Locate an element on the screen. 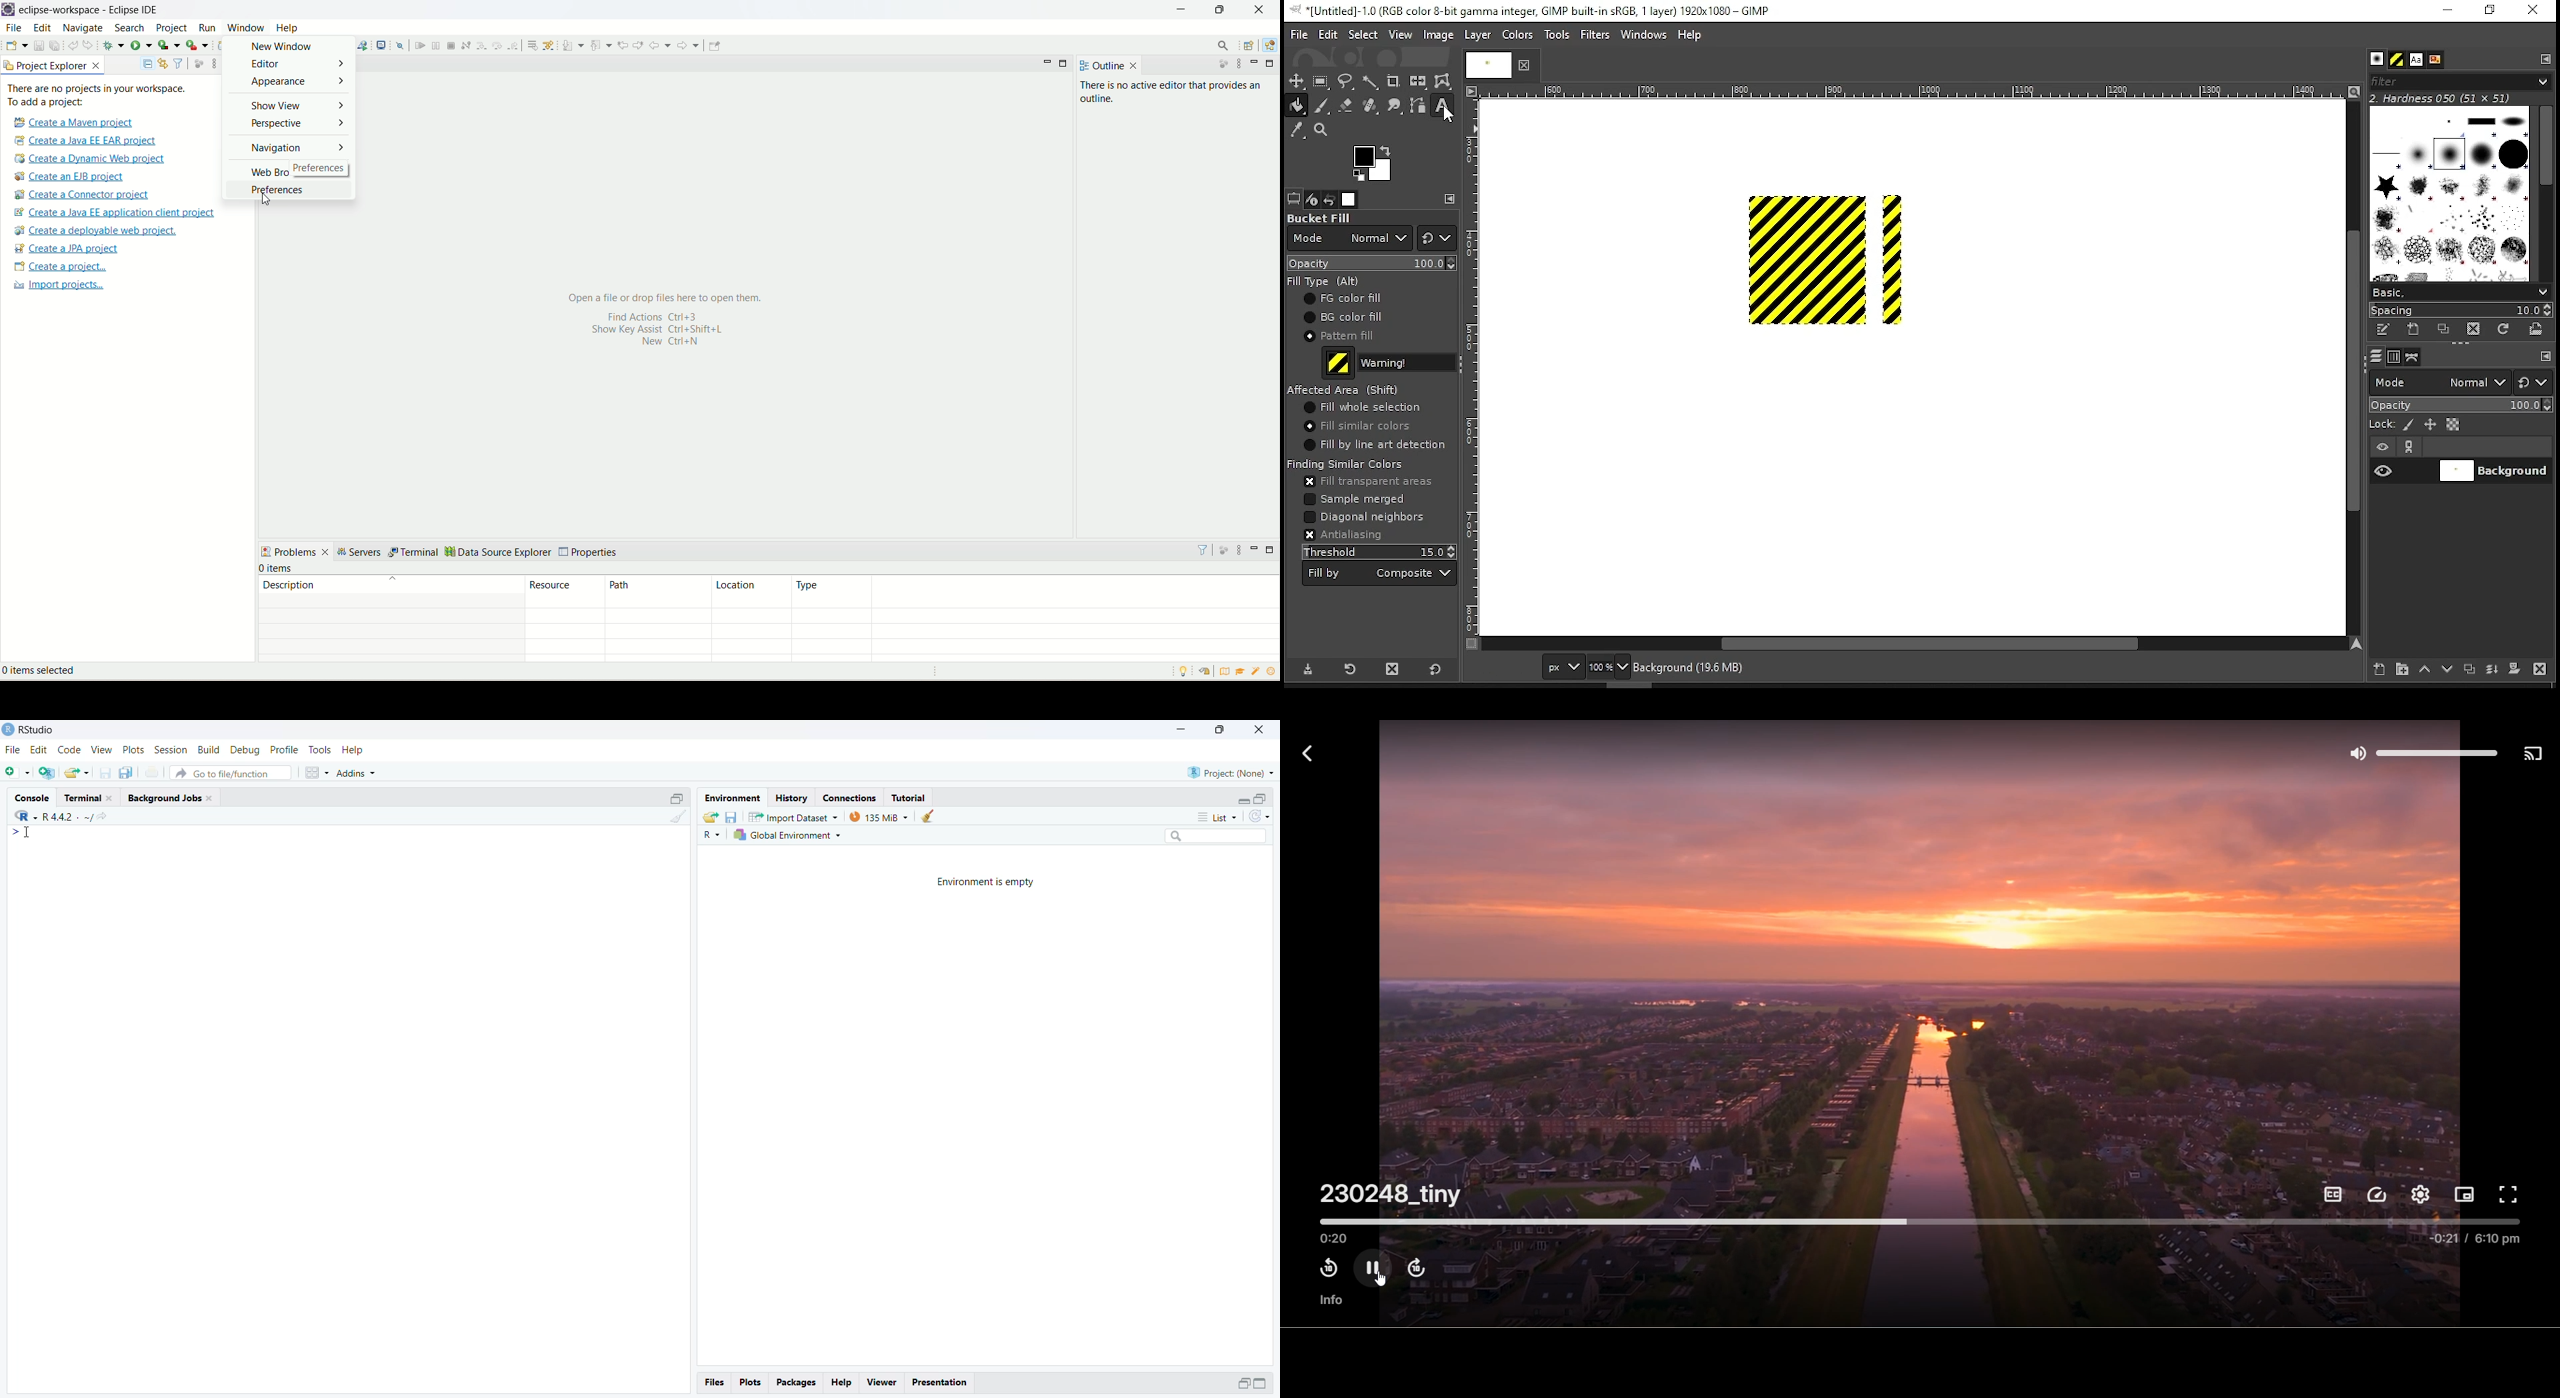  Tools is located at coordinates (320, 750).